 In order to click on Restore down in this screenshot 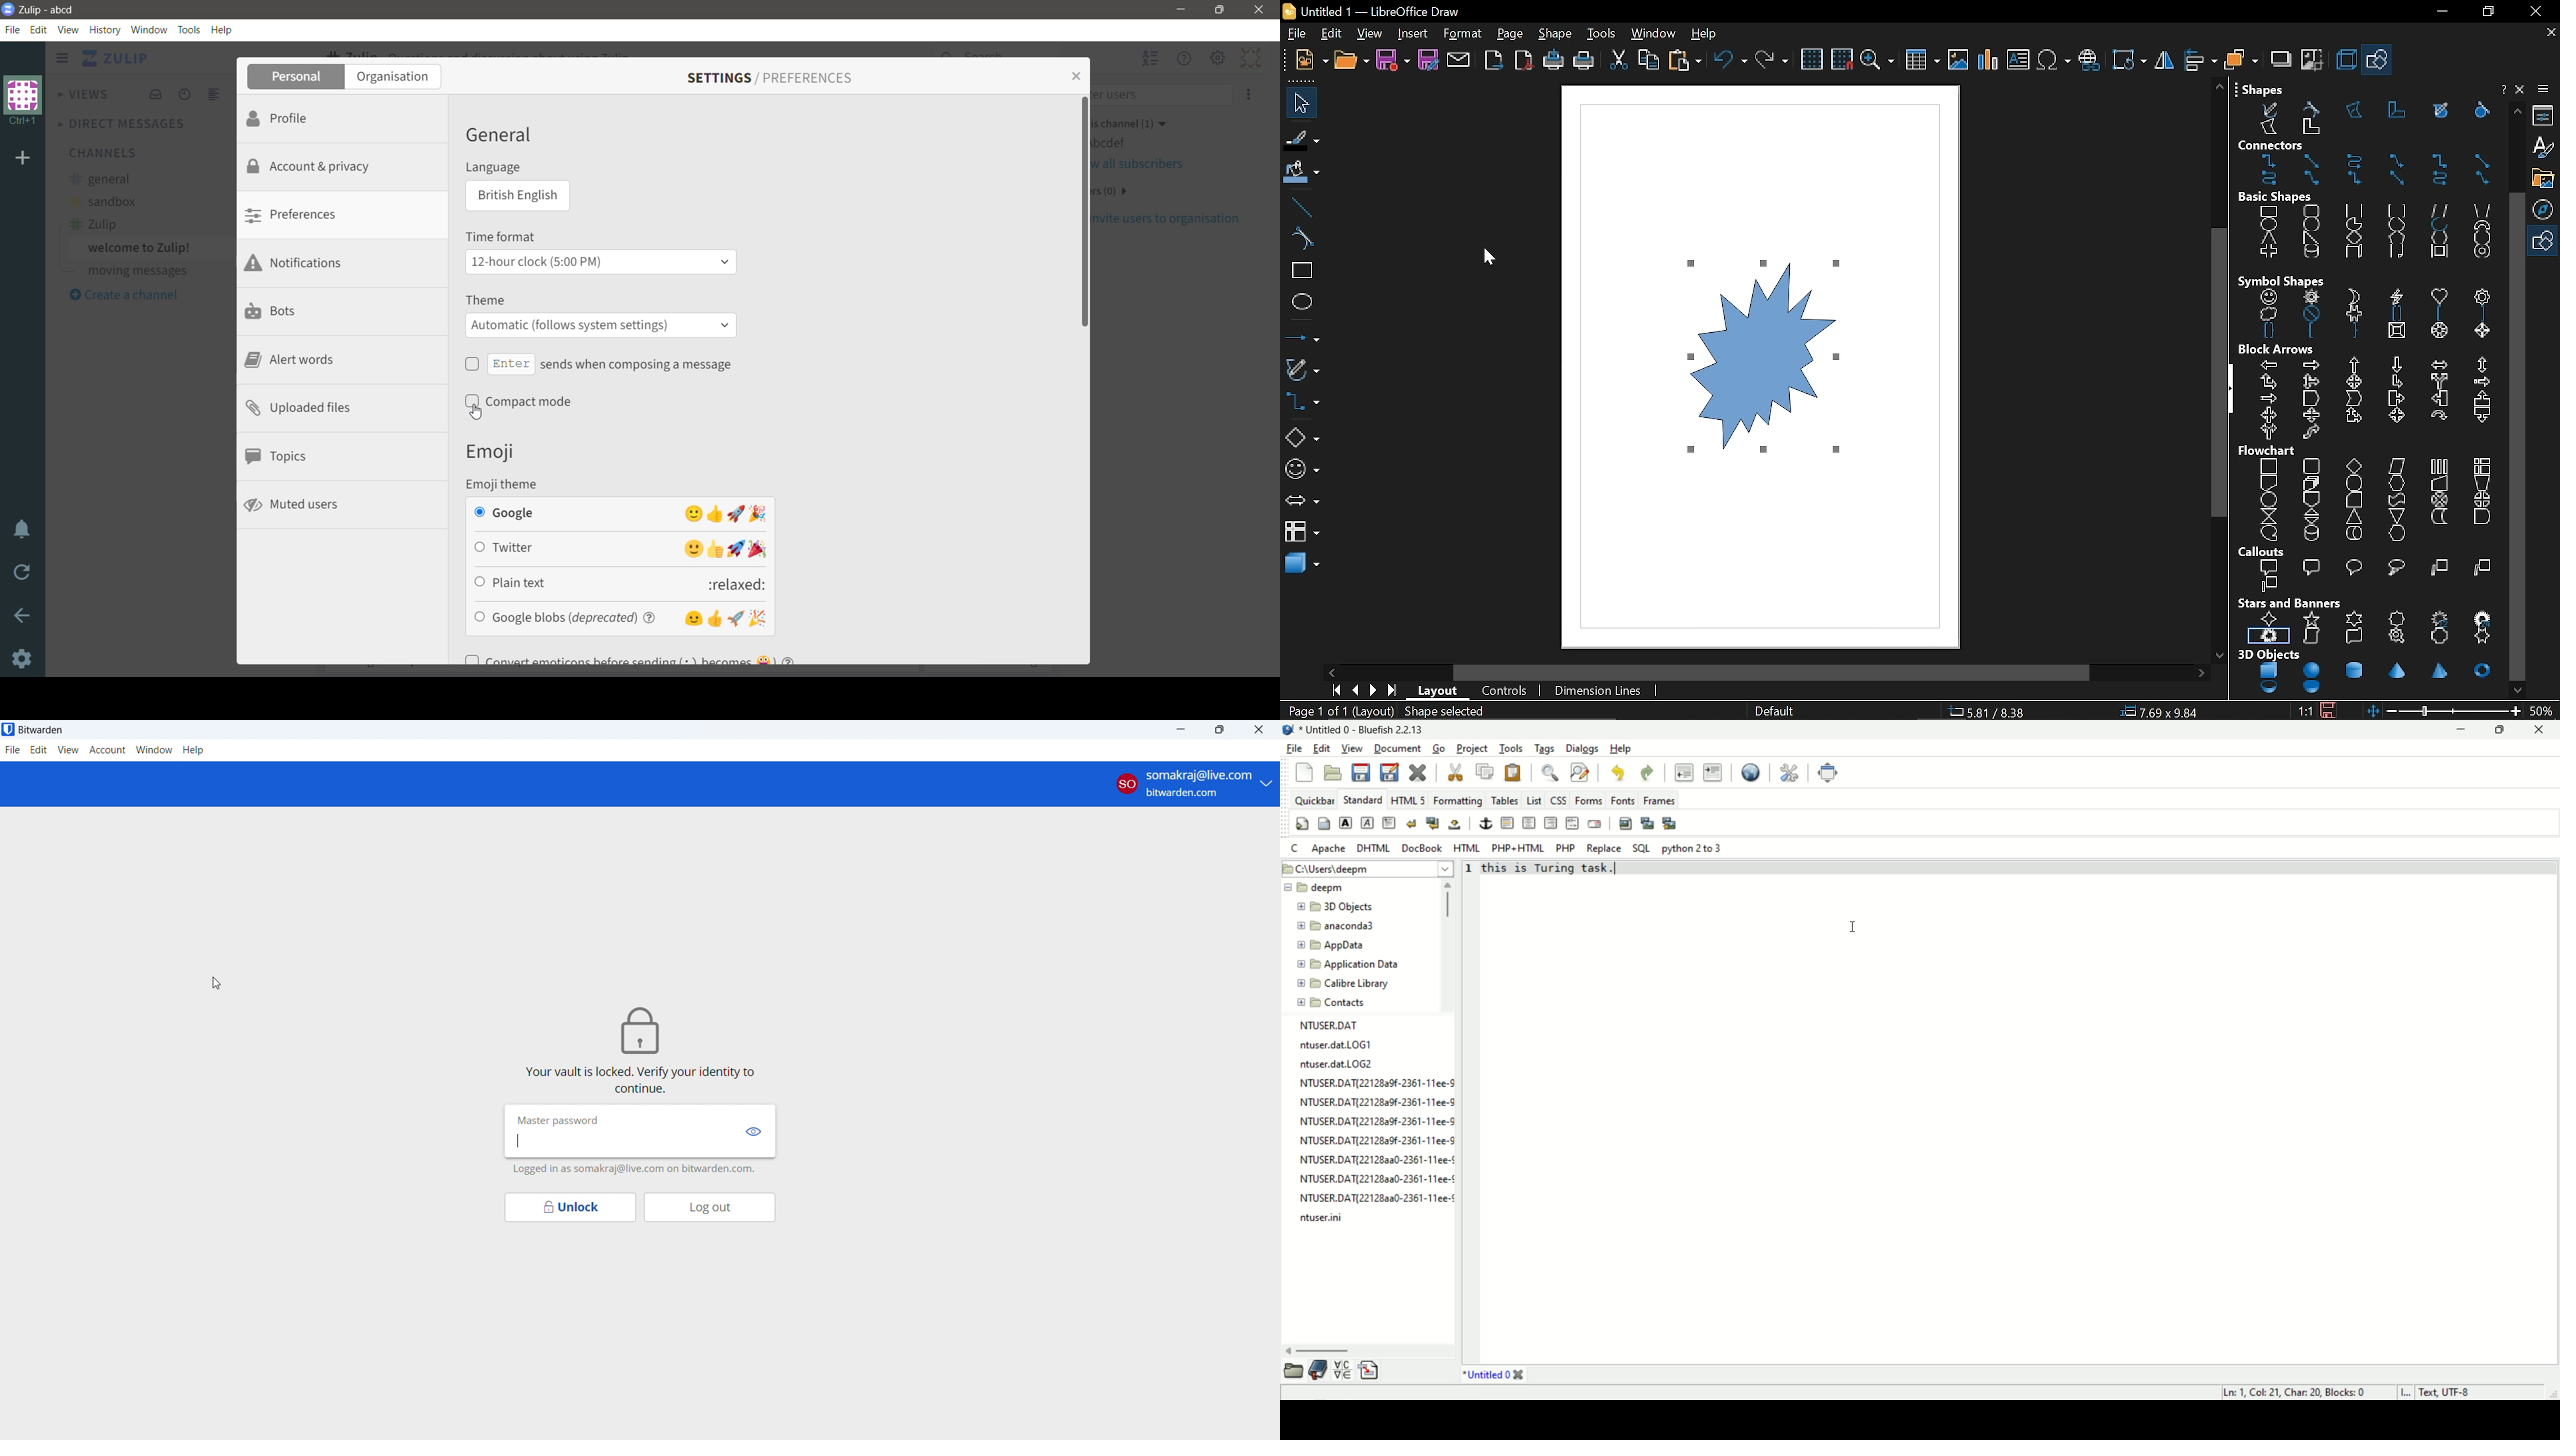, I will do `click(2486, 13)`.